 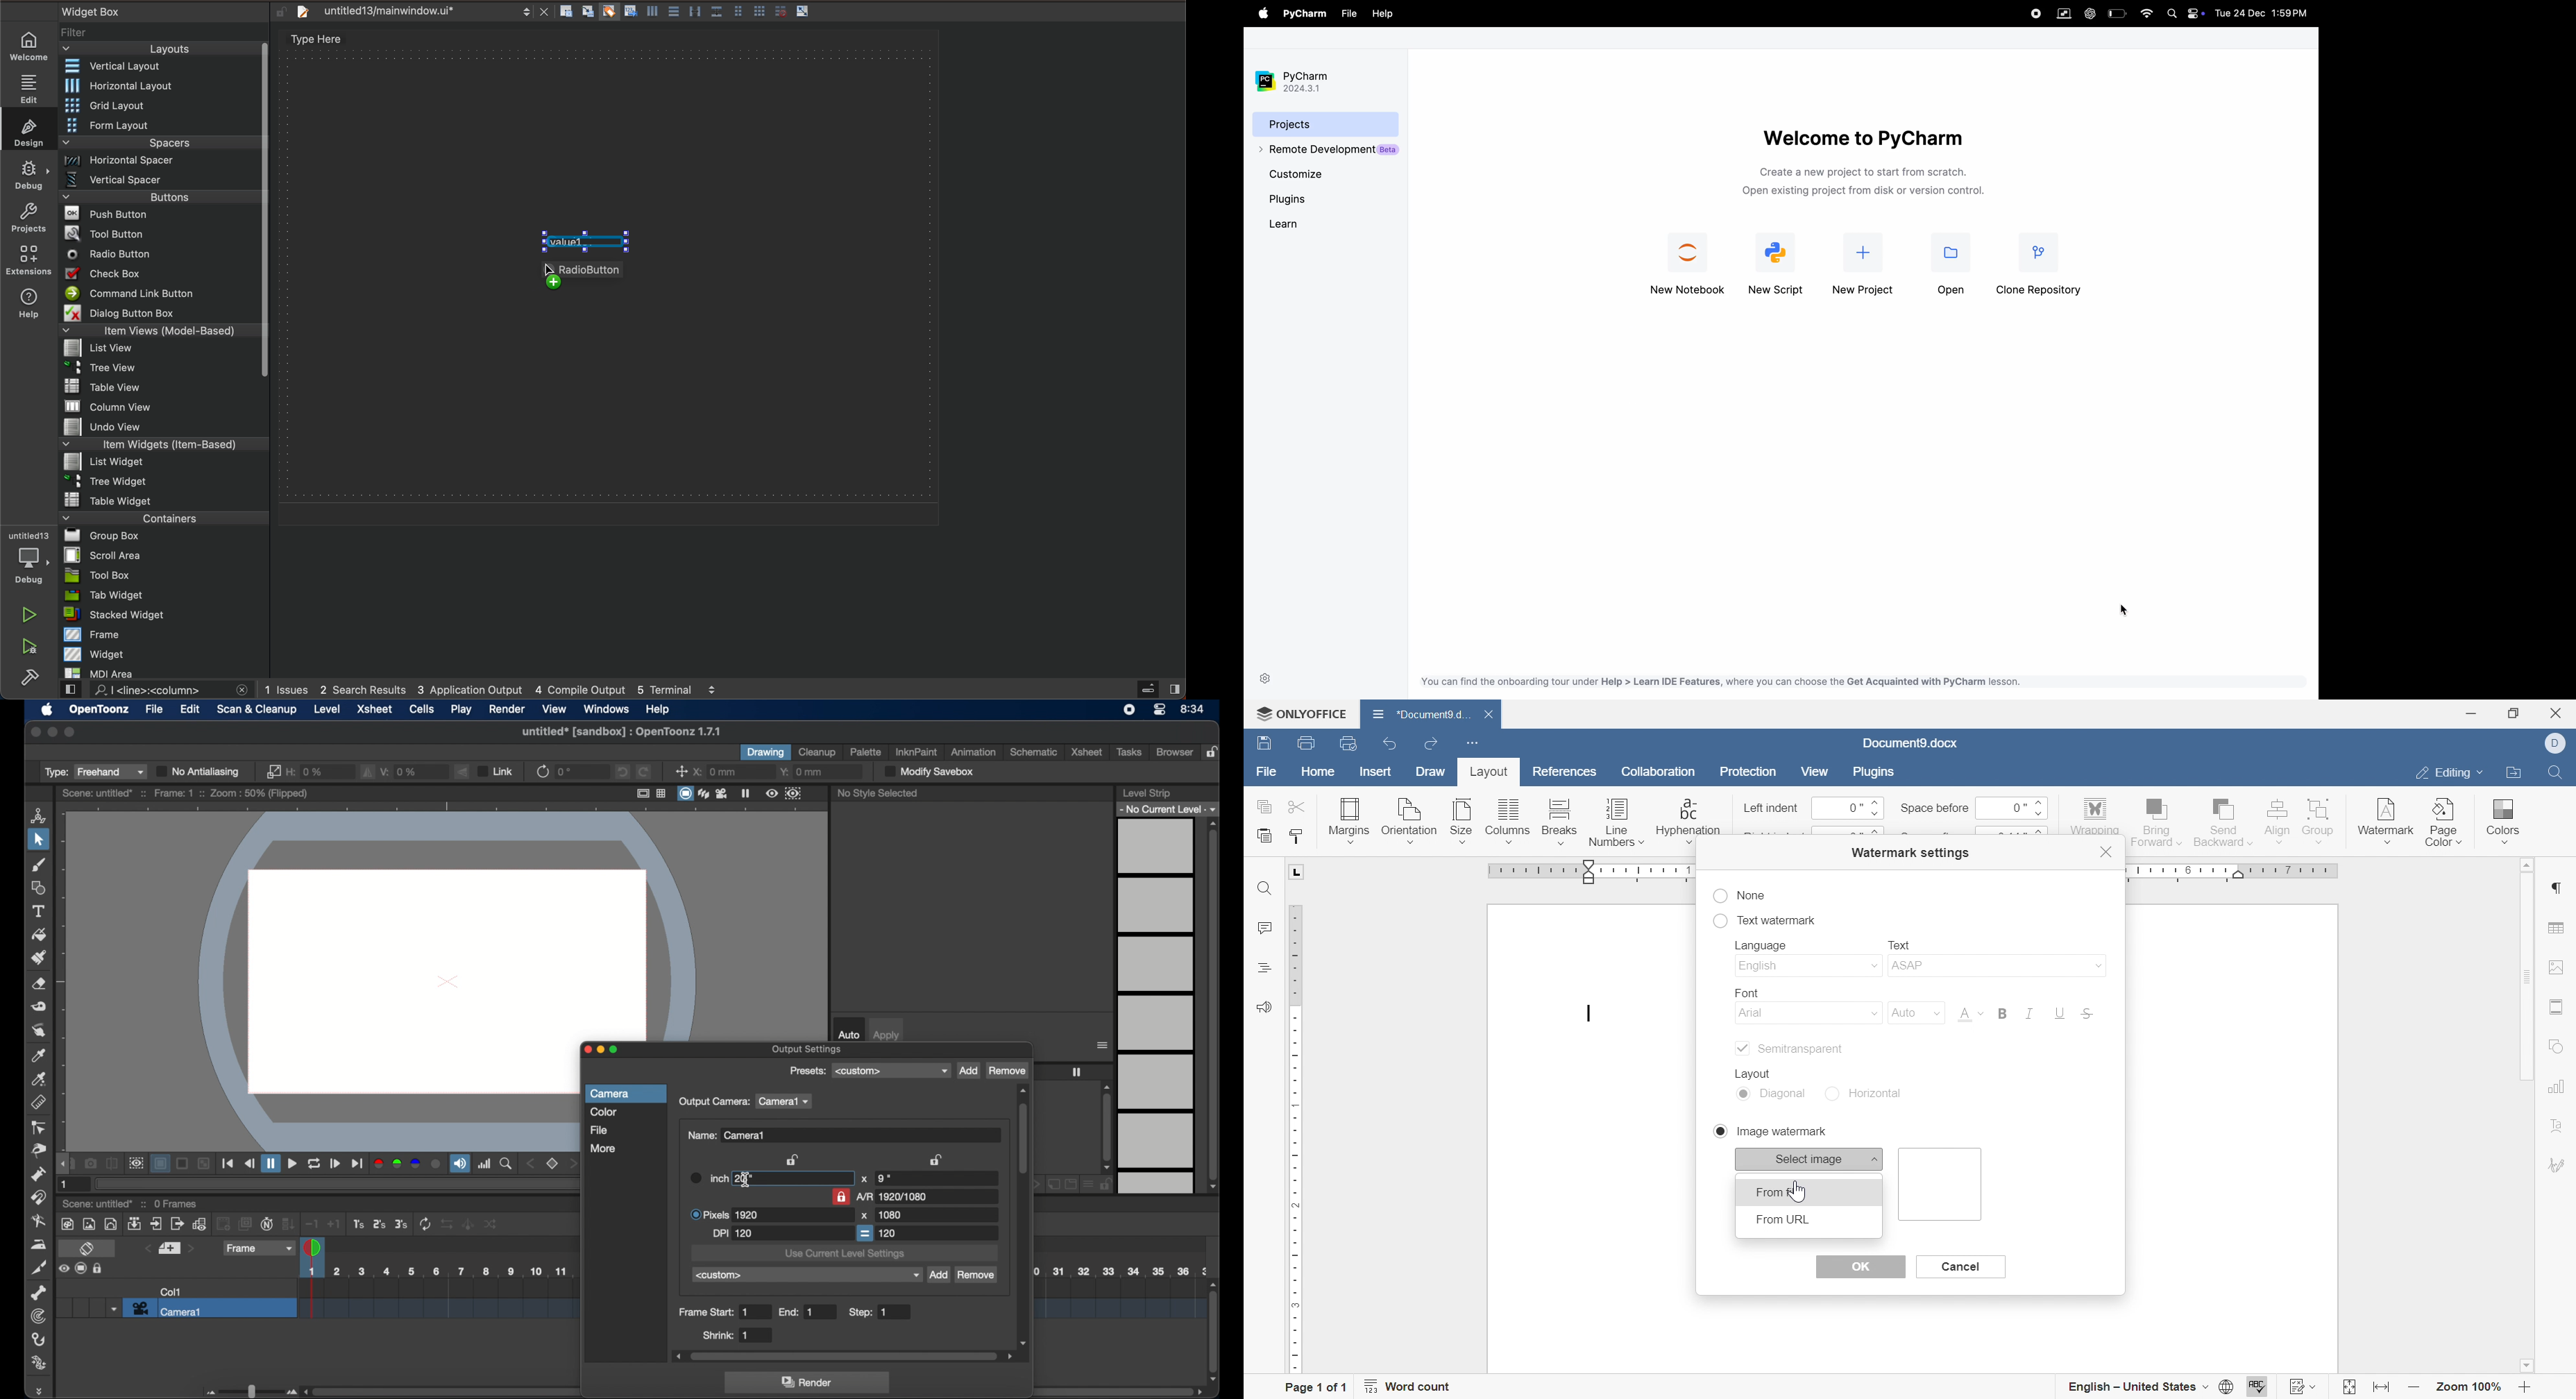 I want to click on headings, so click(x=1262, y=967).